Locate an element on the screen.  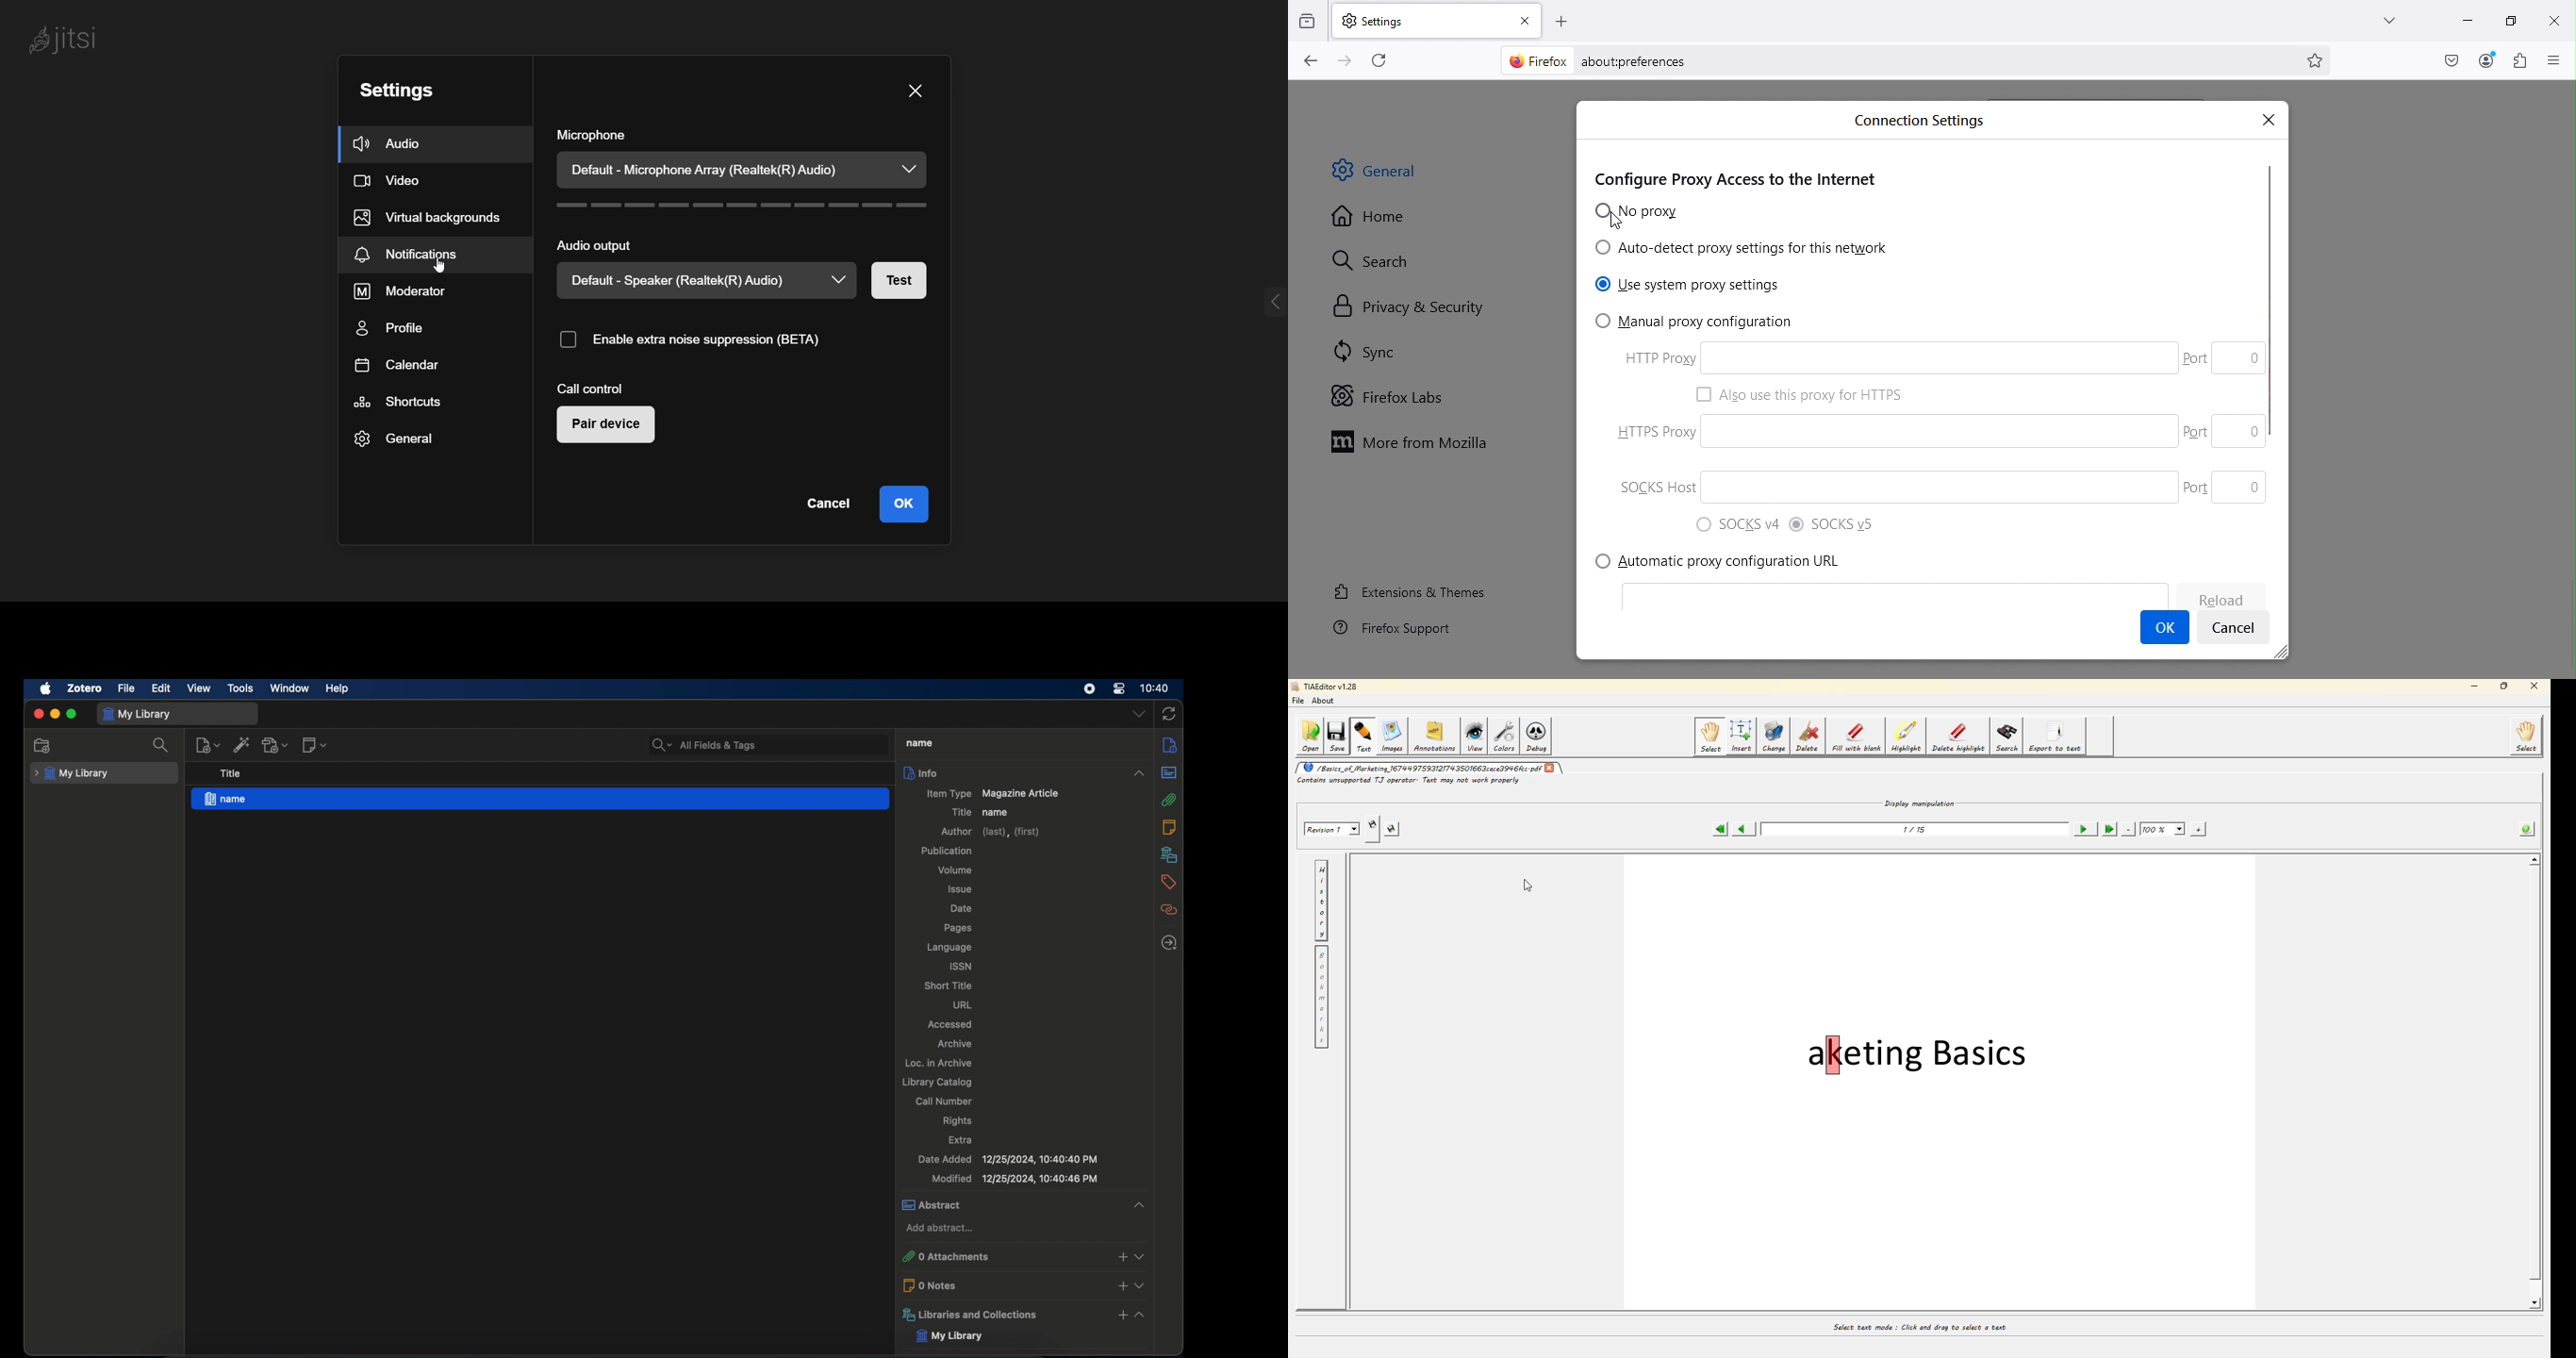
notes is located at coordinates (1170, 827).